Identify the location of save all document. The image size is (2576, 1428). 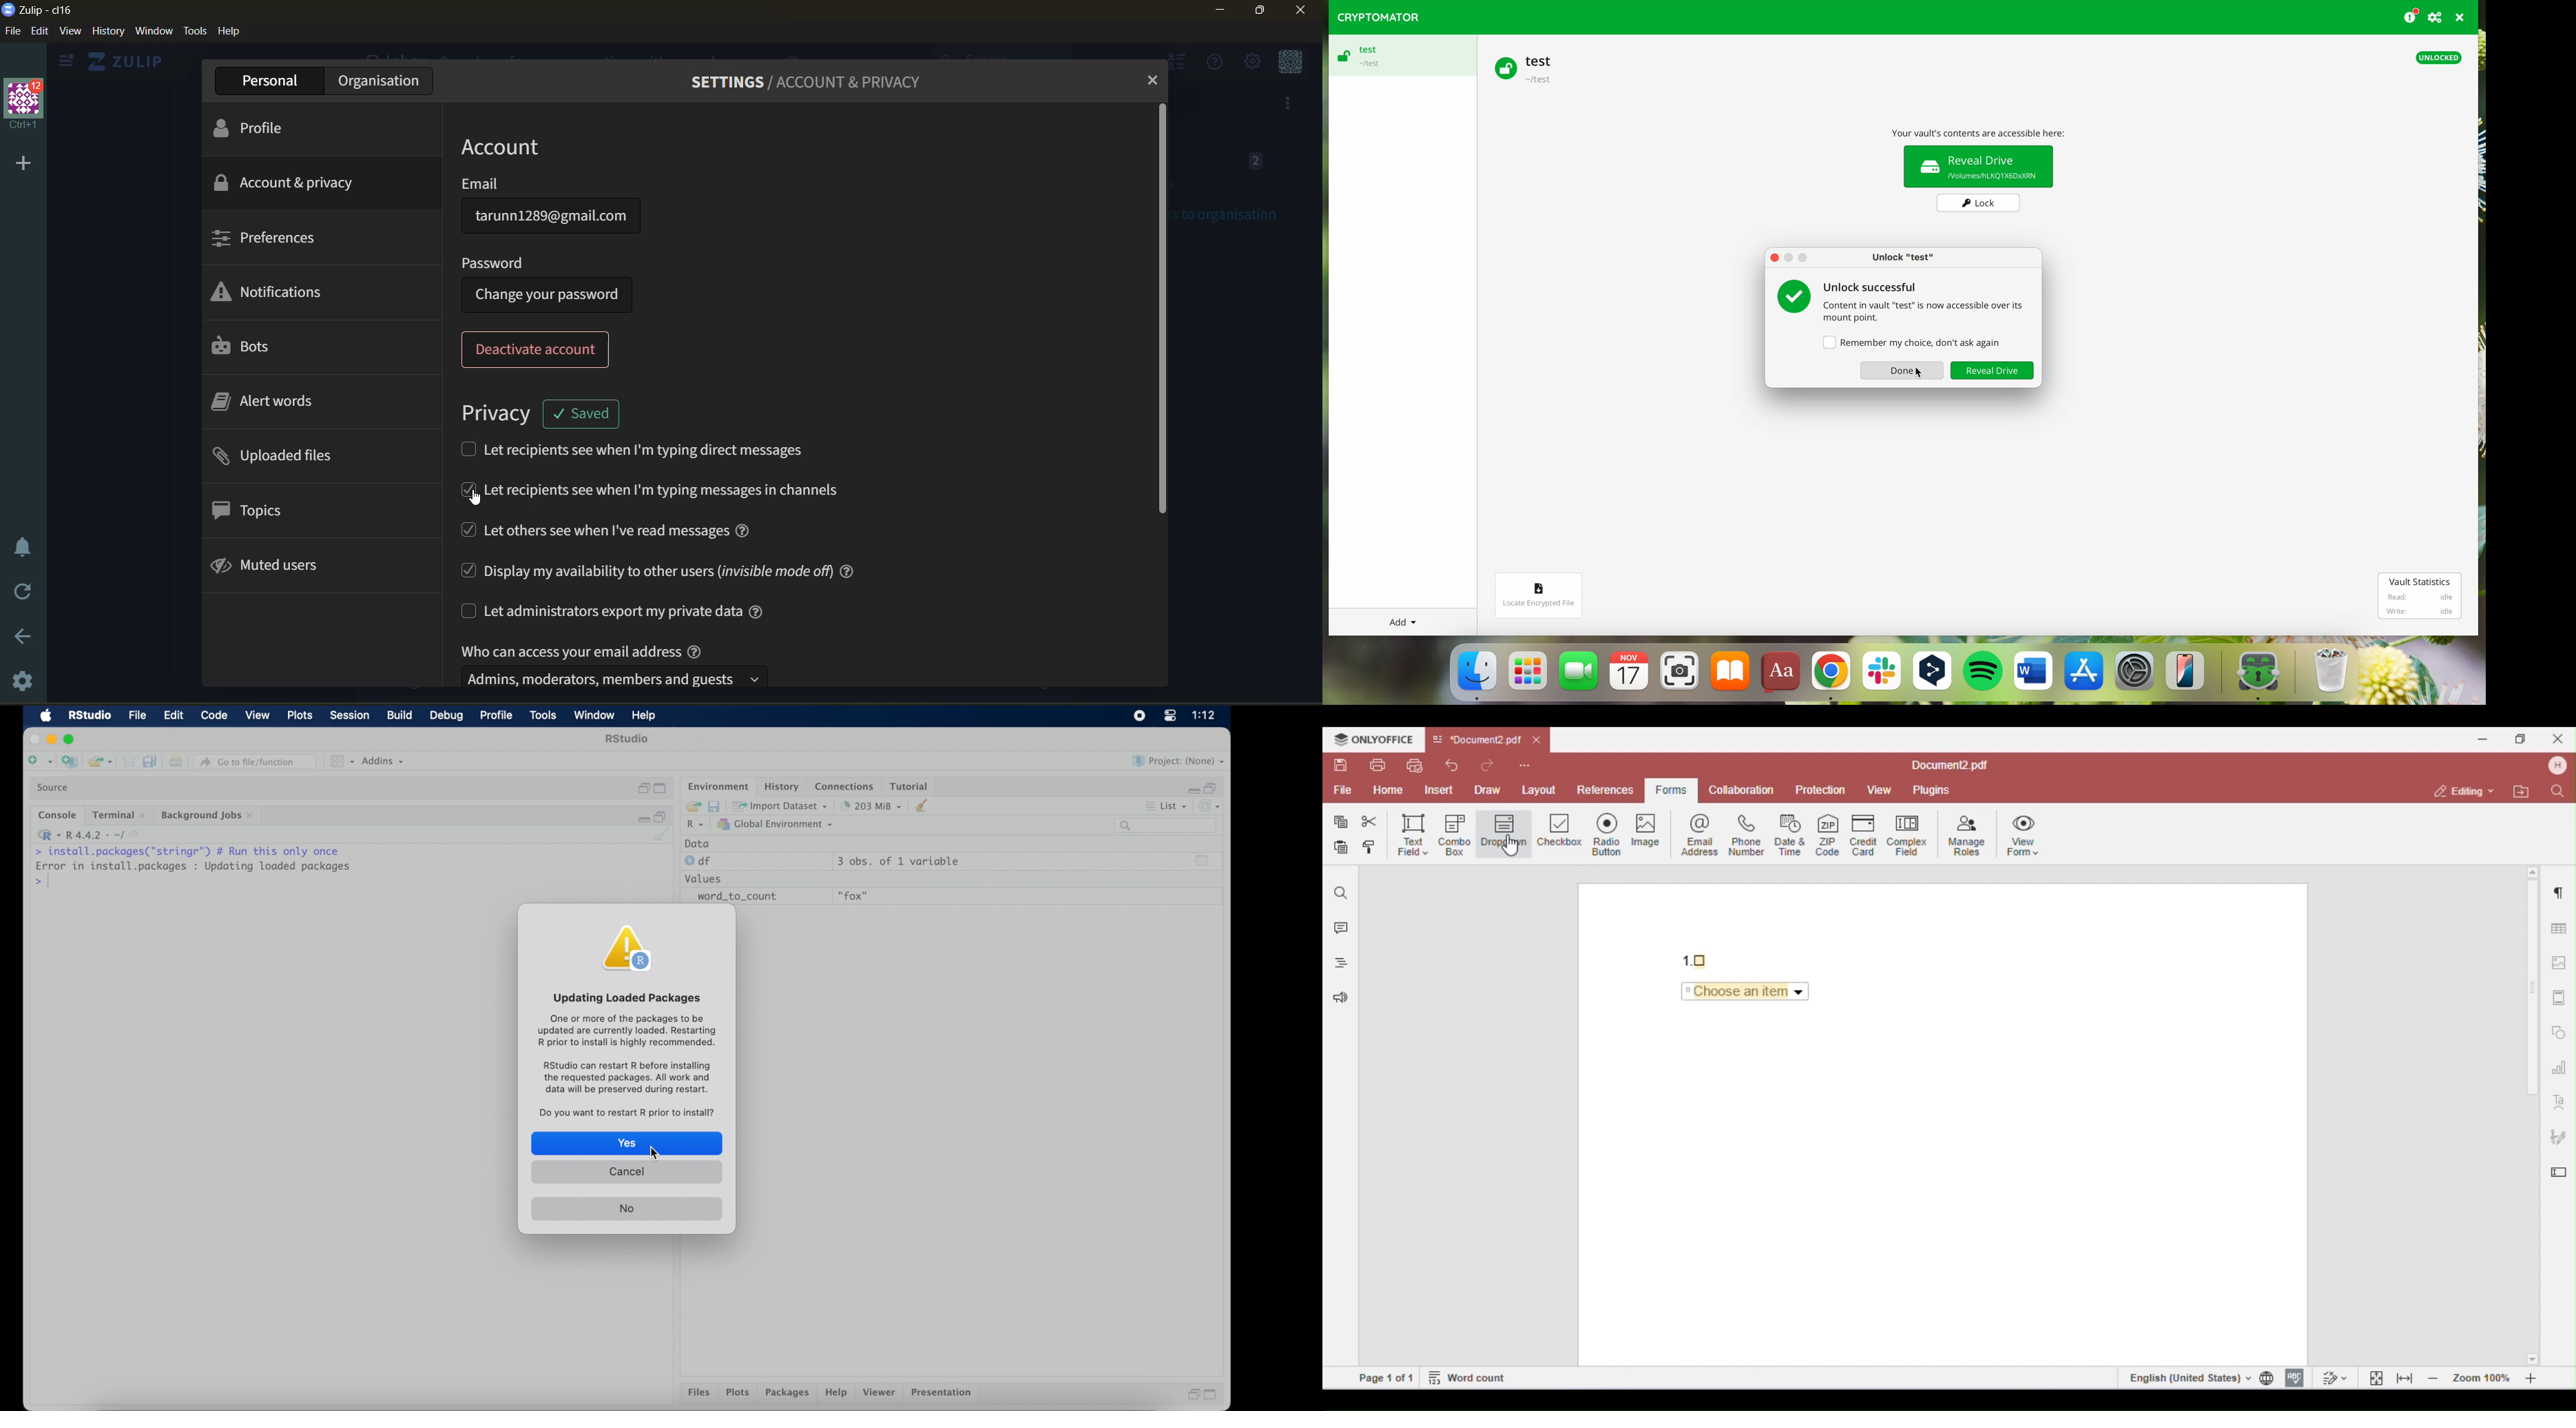
(153, 762).